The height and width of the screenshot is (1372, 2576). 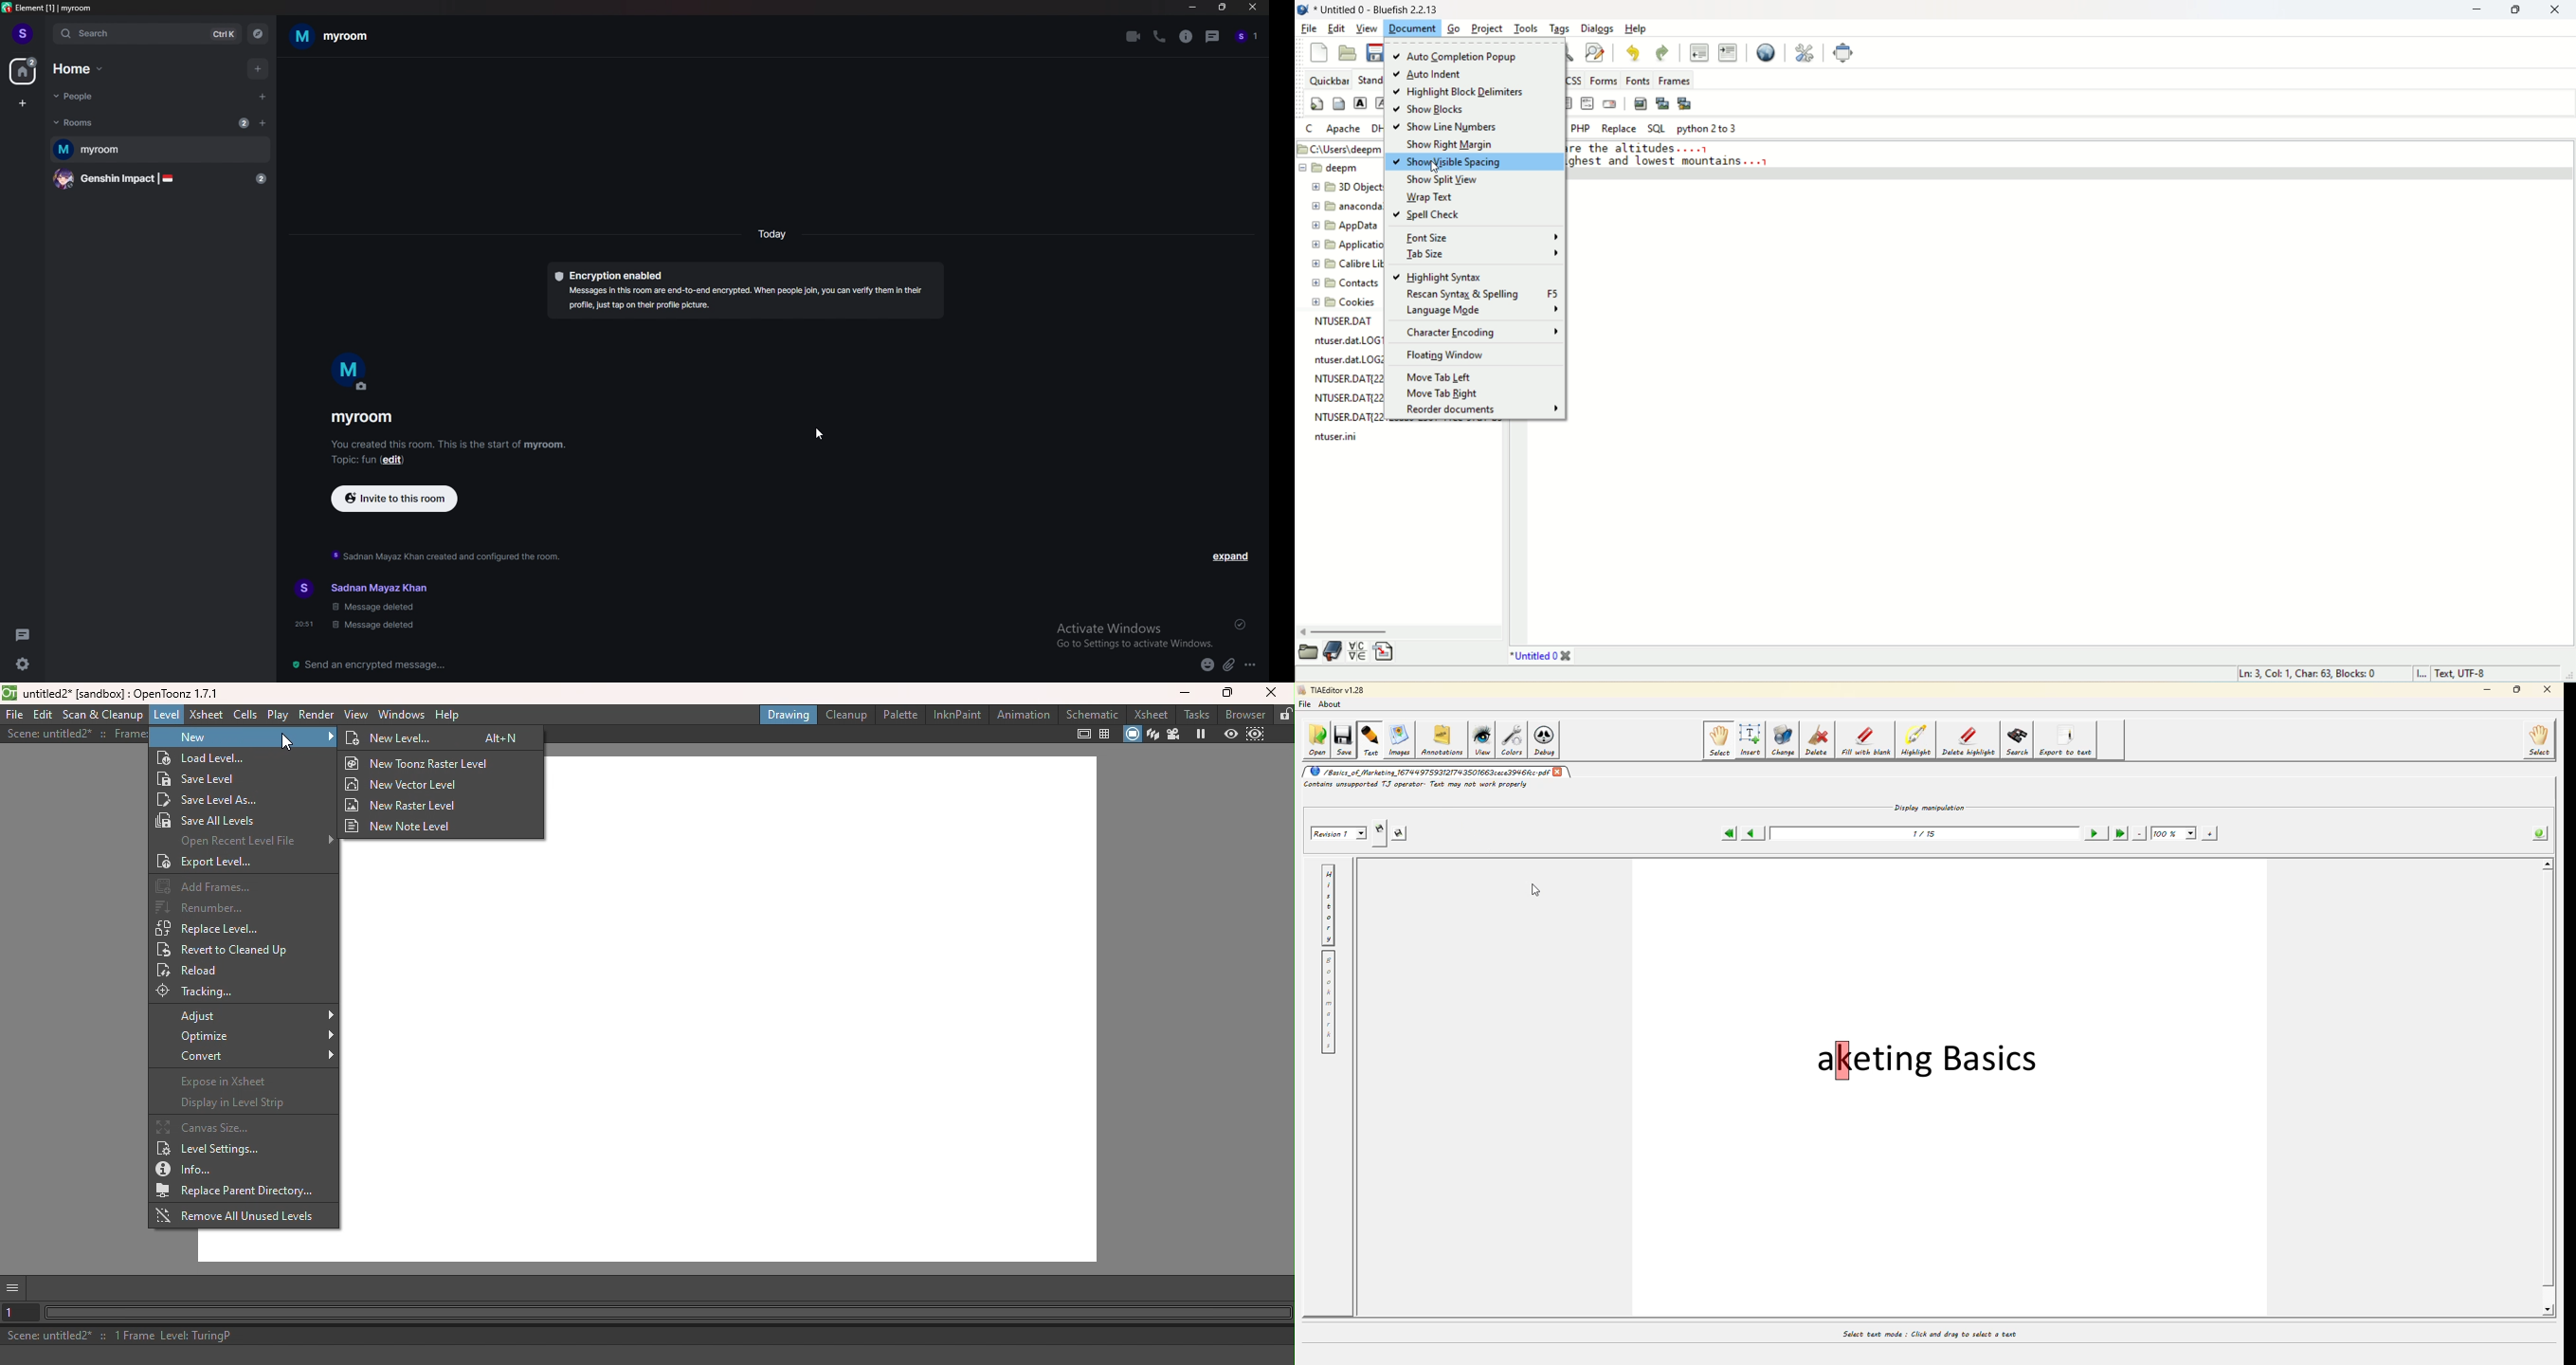 What do you see at coordinates (160, 150) in the screenshot?
I see `myroom` at bounding box center [160, 150].